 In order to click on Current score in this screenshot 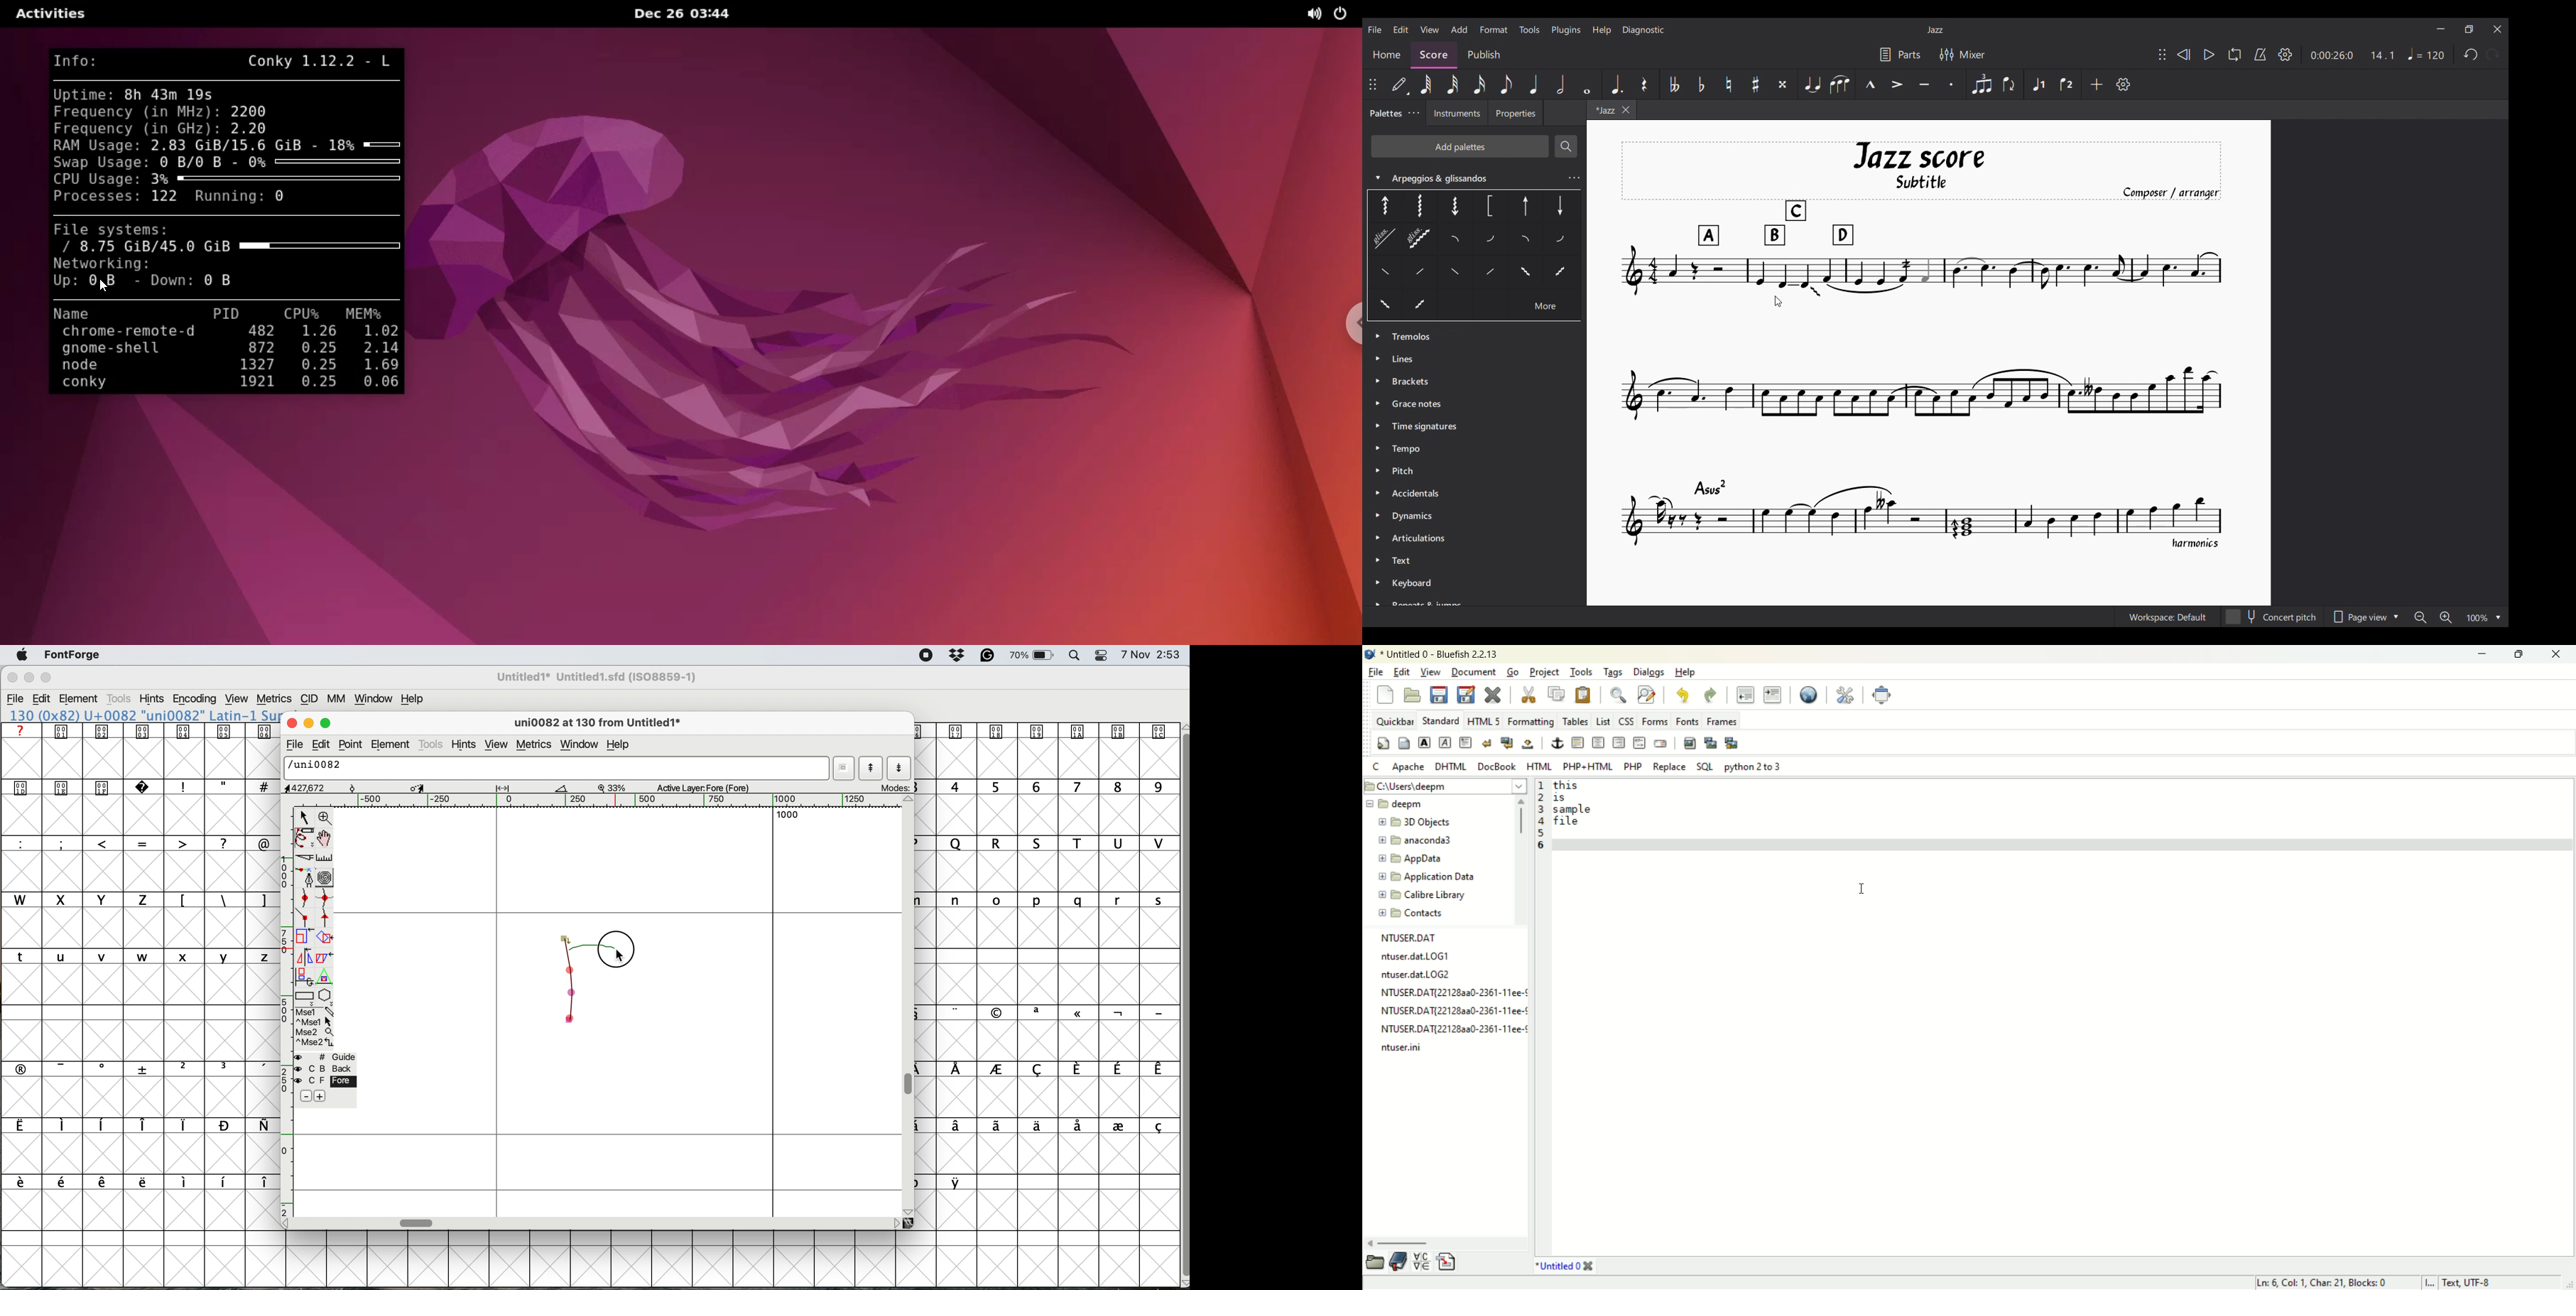, I will do `click(1924, 346)`.